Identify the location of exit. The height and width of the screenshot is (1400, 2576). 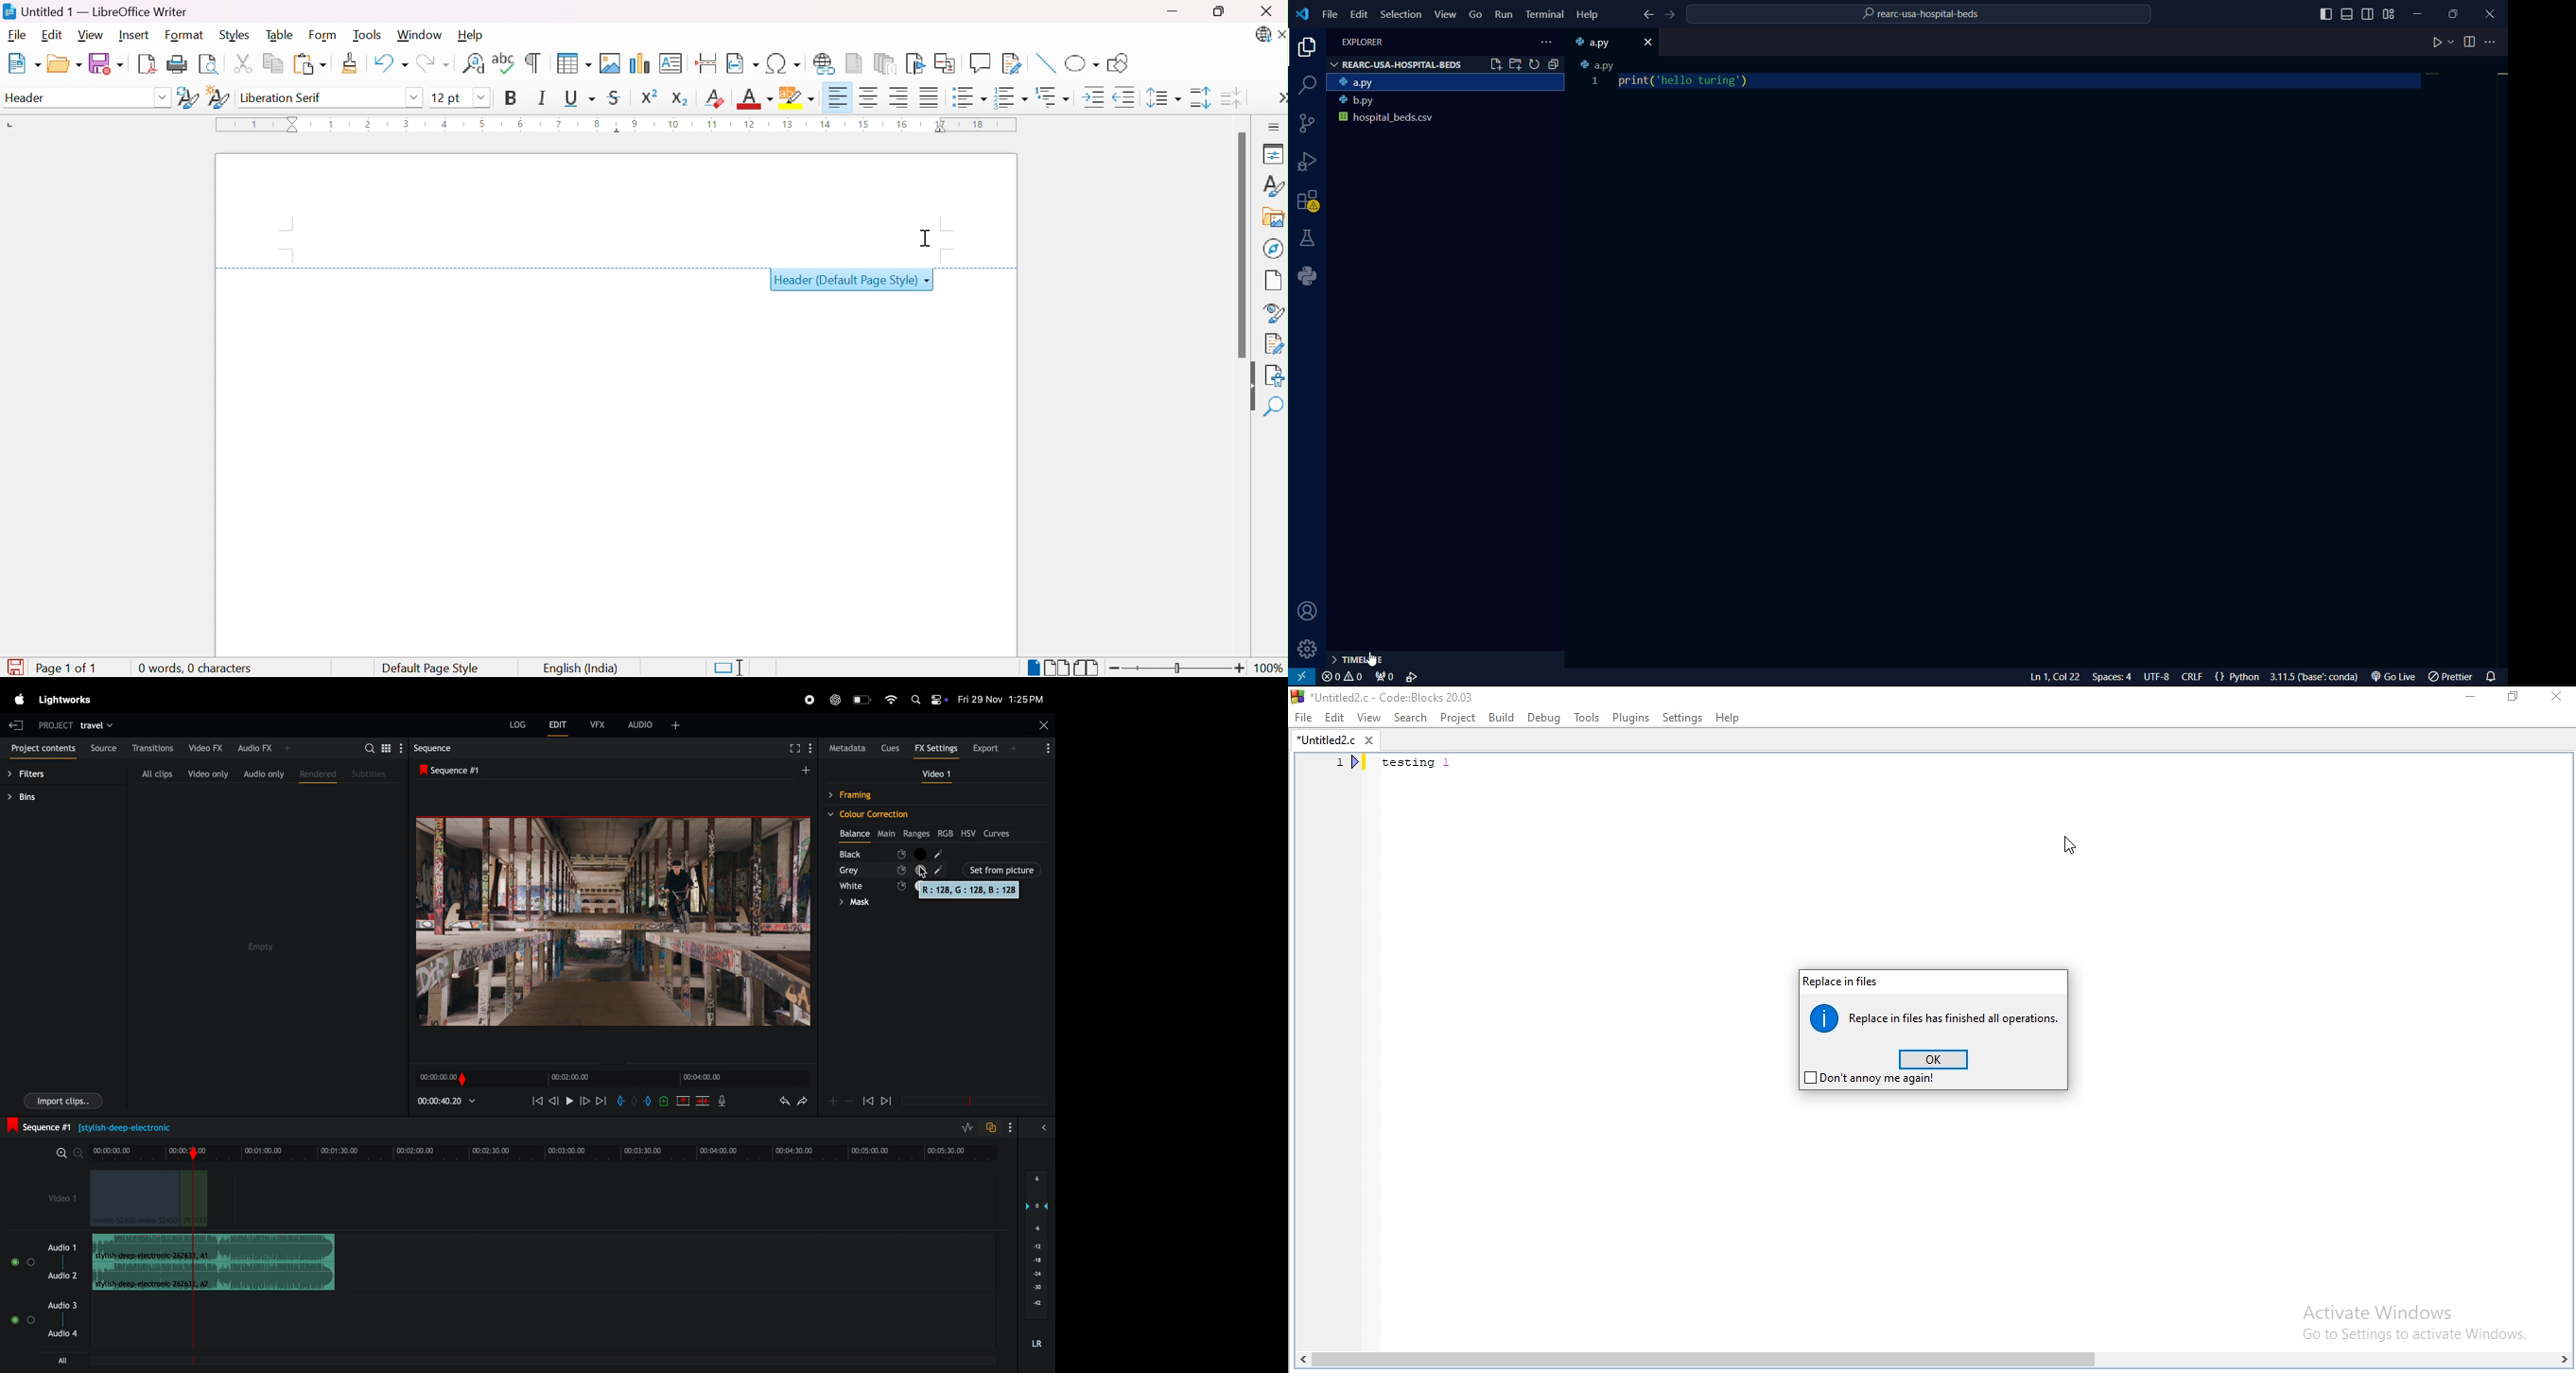
(15, 723).